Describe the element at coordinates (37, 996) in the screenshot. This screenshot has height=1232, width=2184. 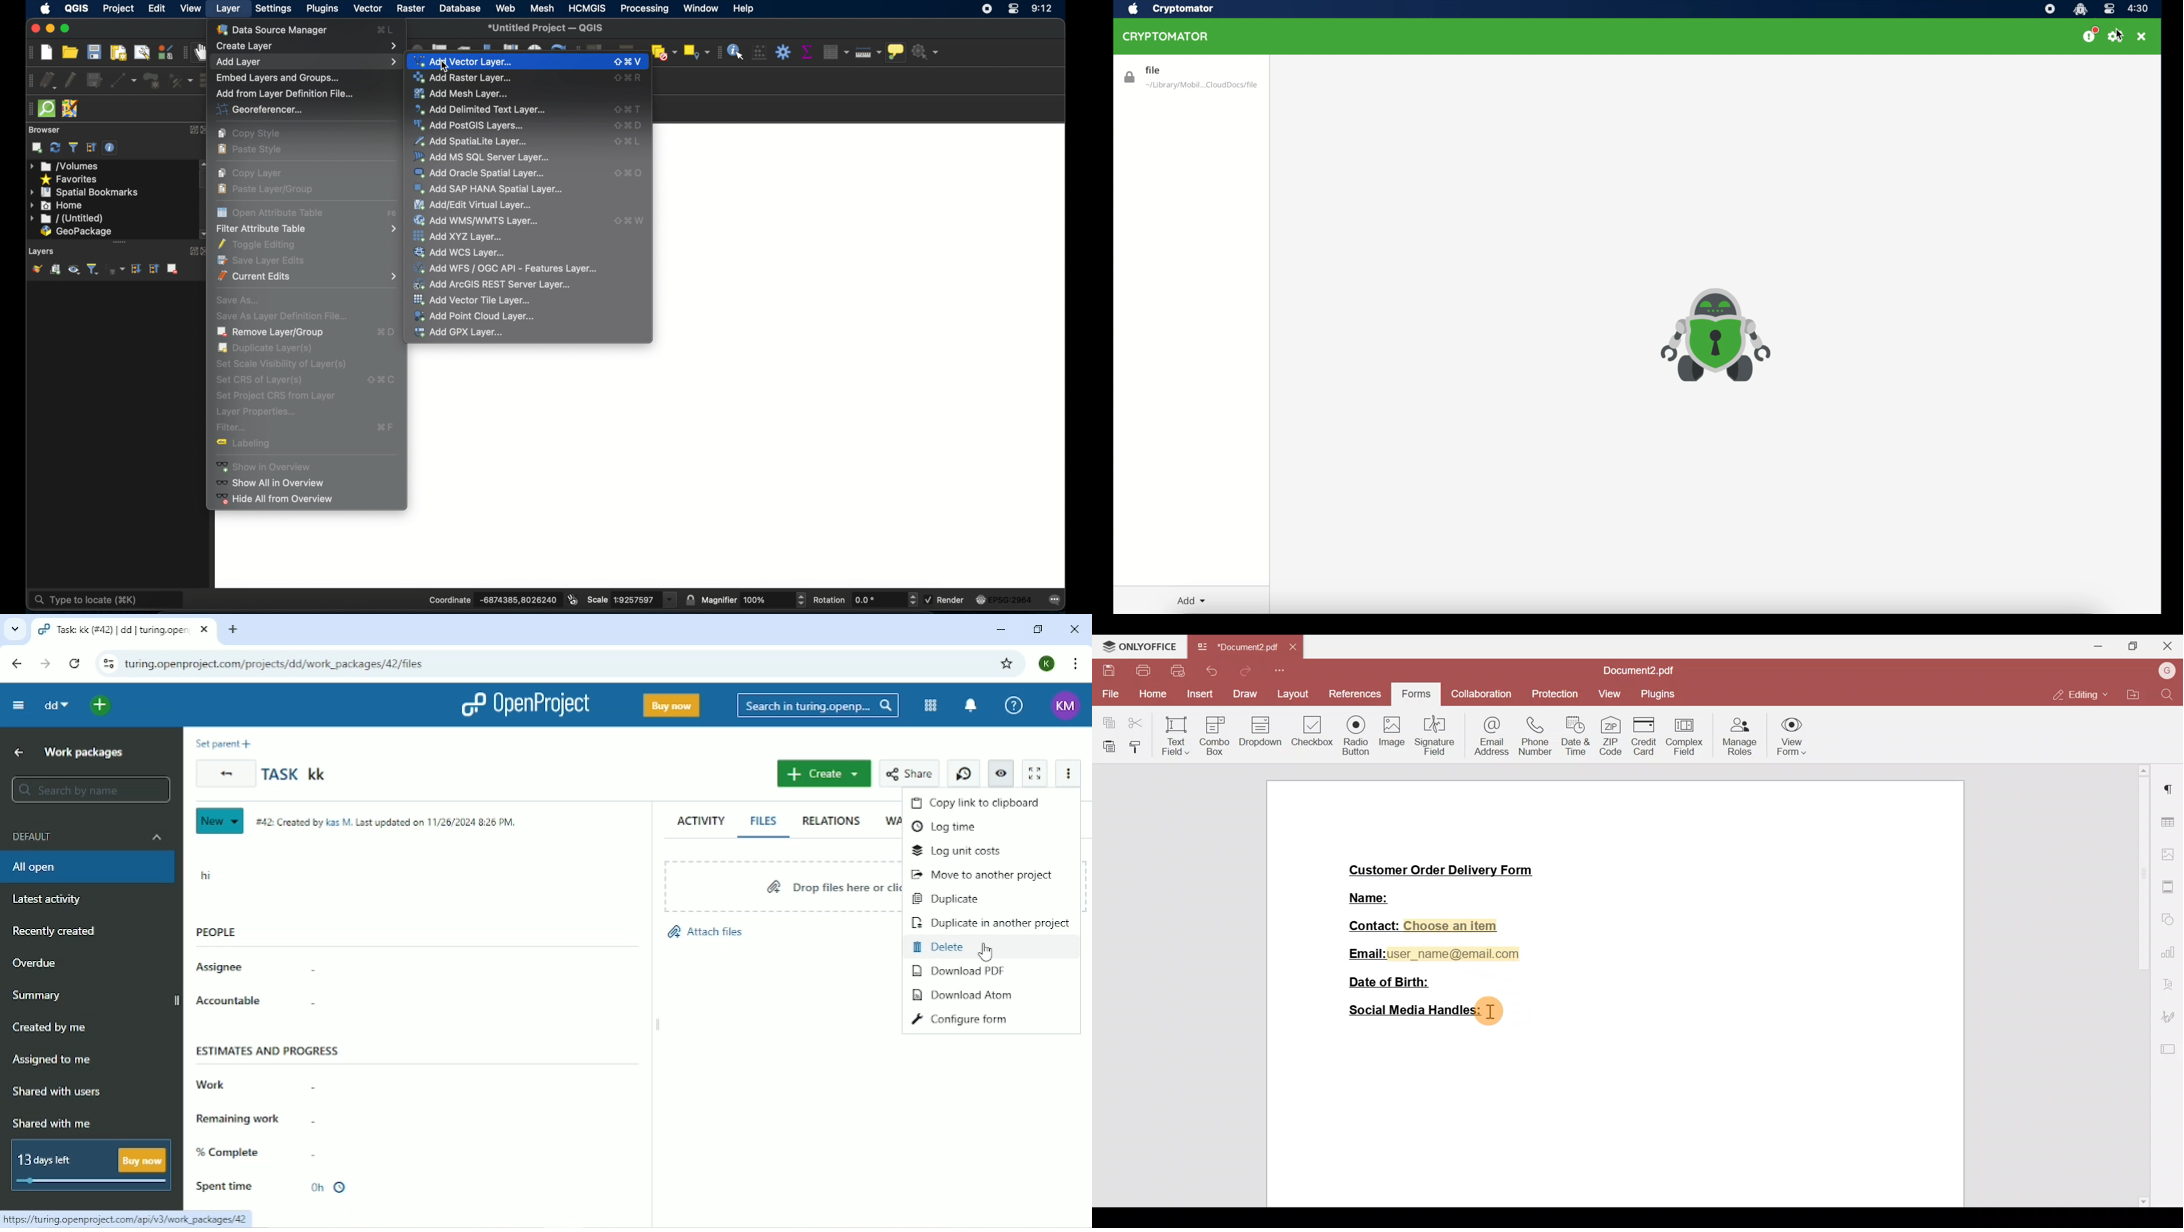
I see `Summary` at that location.